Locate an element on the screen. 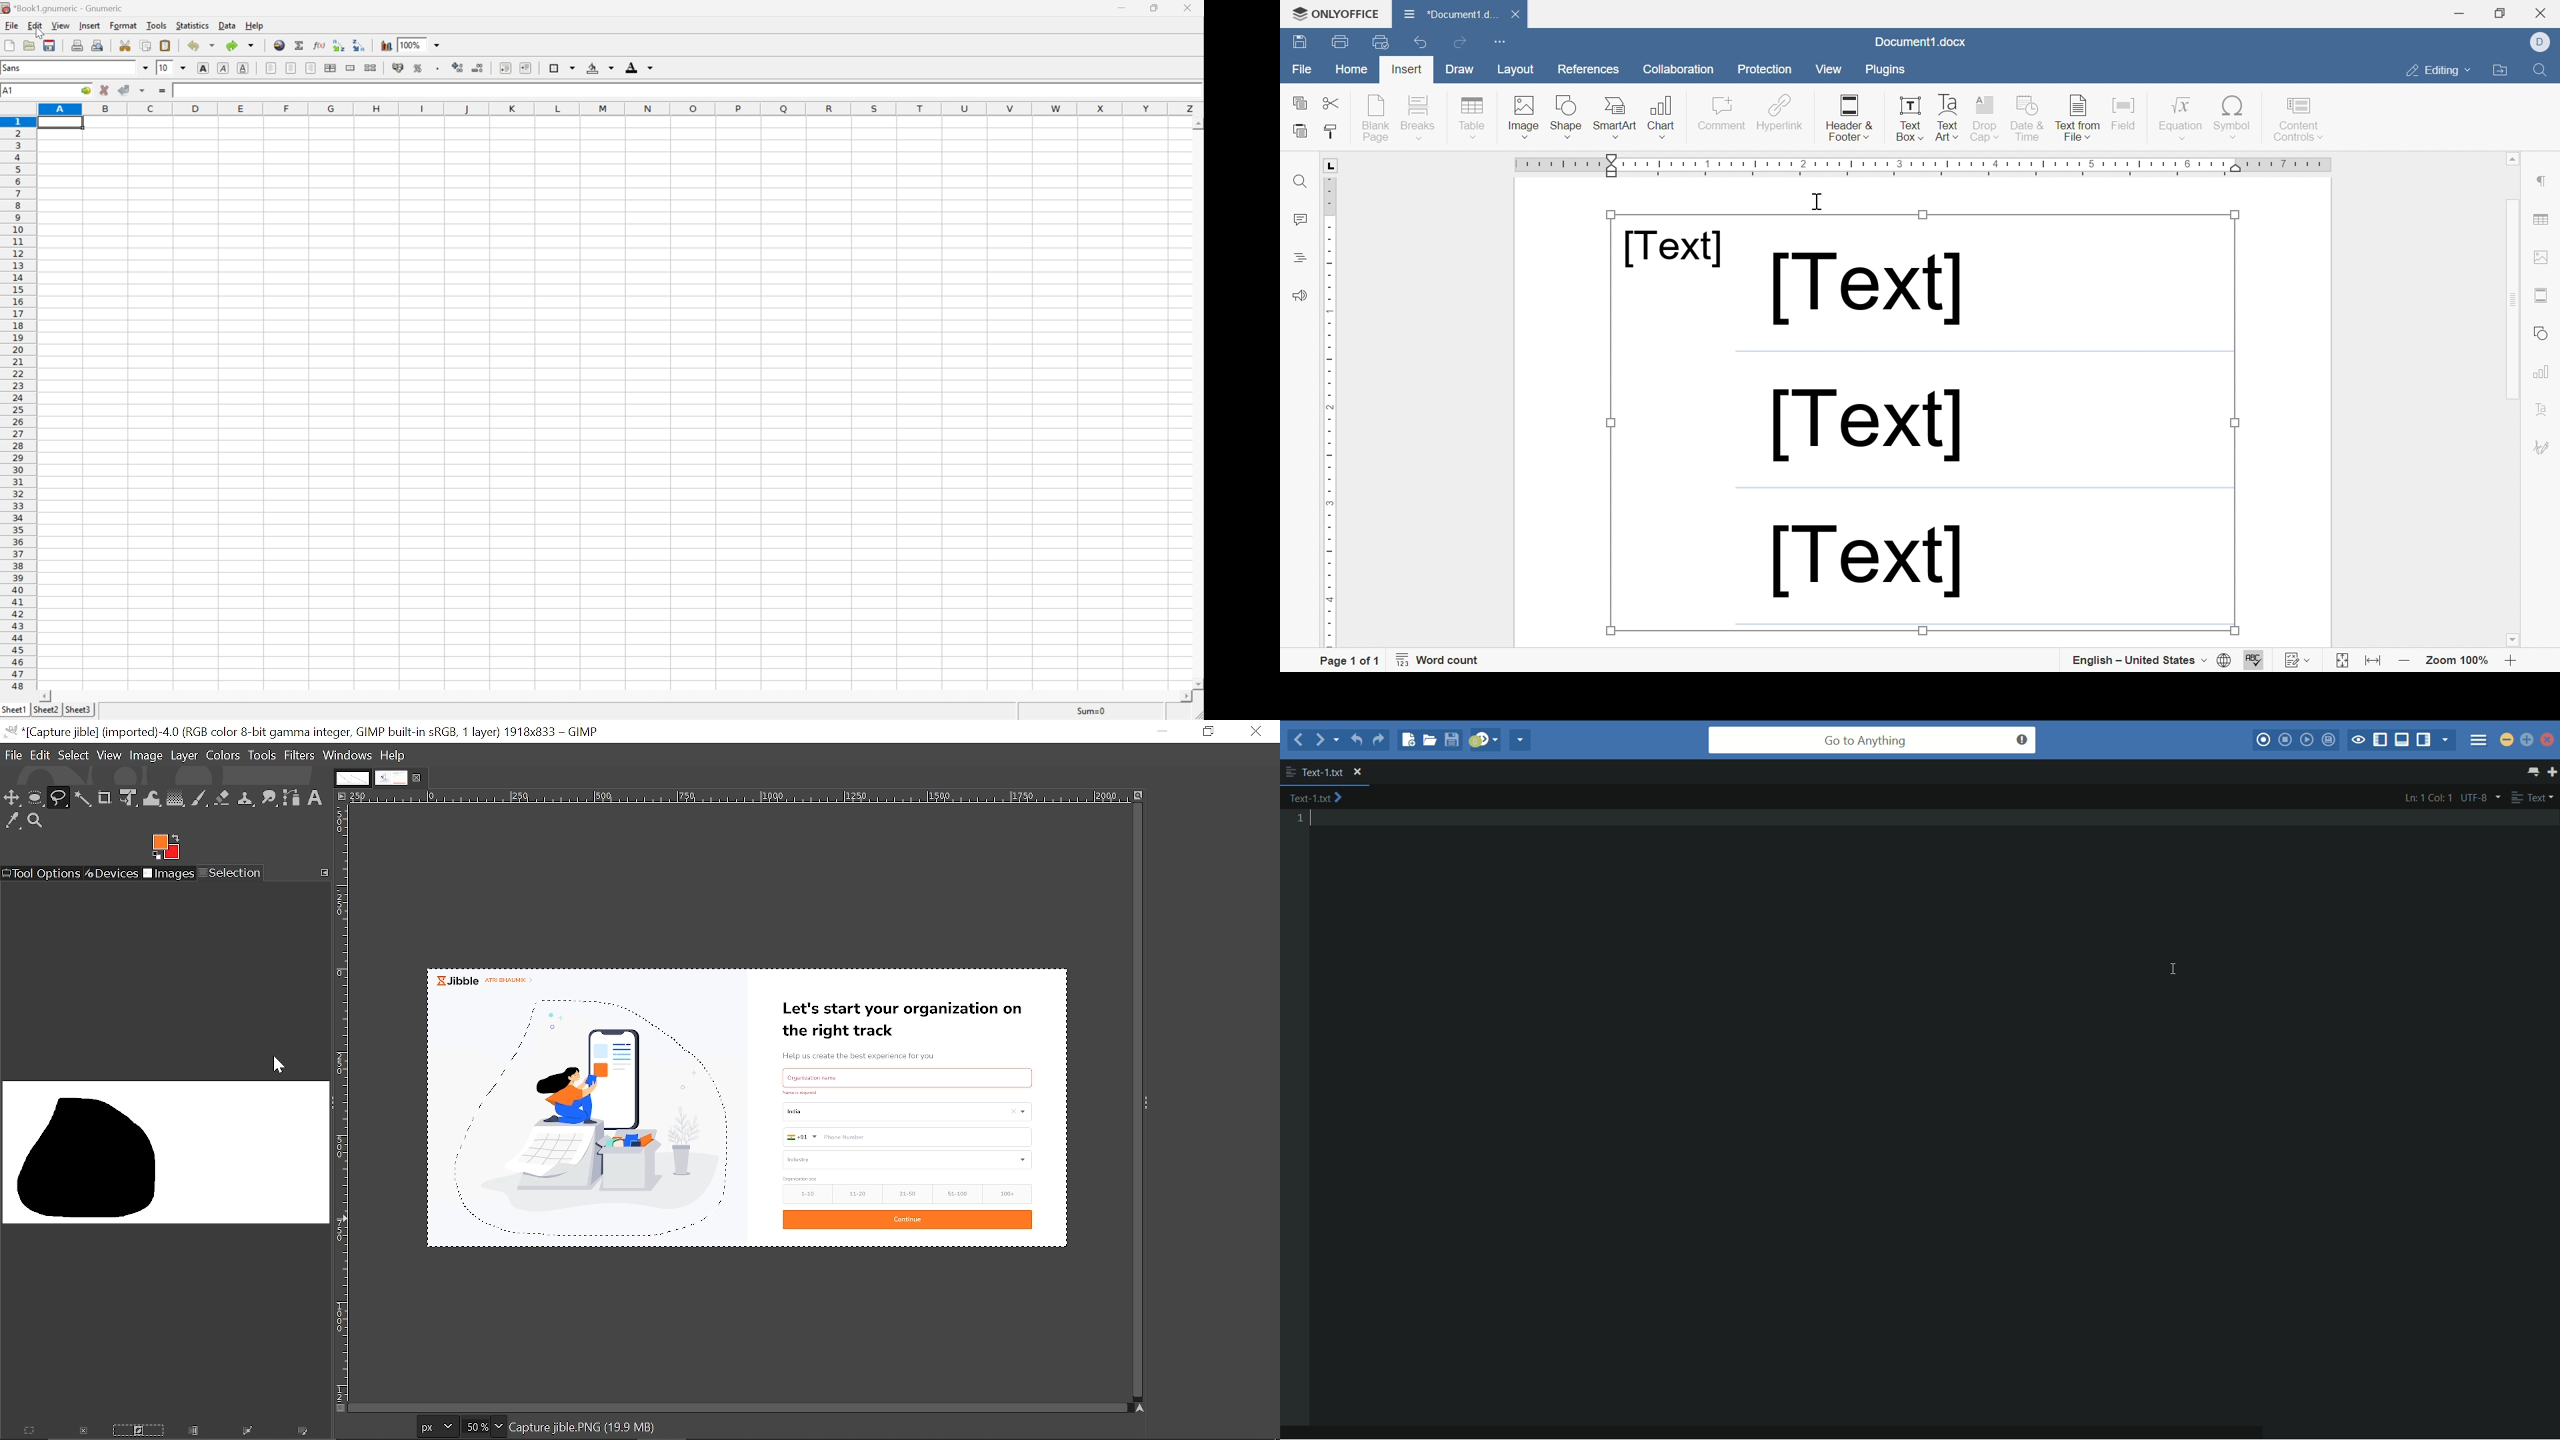 The height and width of the screenshot is (1456, 2576). Text art is located at coordinates (1947, 119).